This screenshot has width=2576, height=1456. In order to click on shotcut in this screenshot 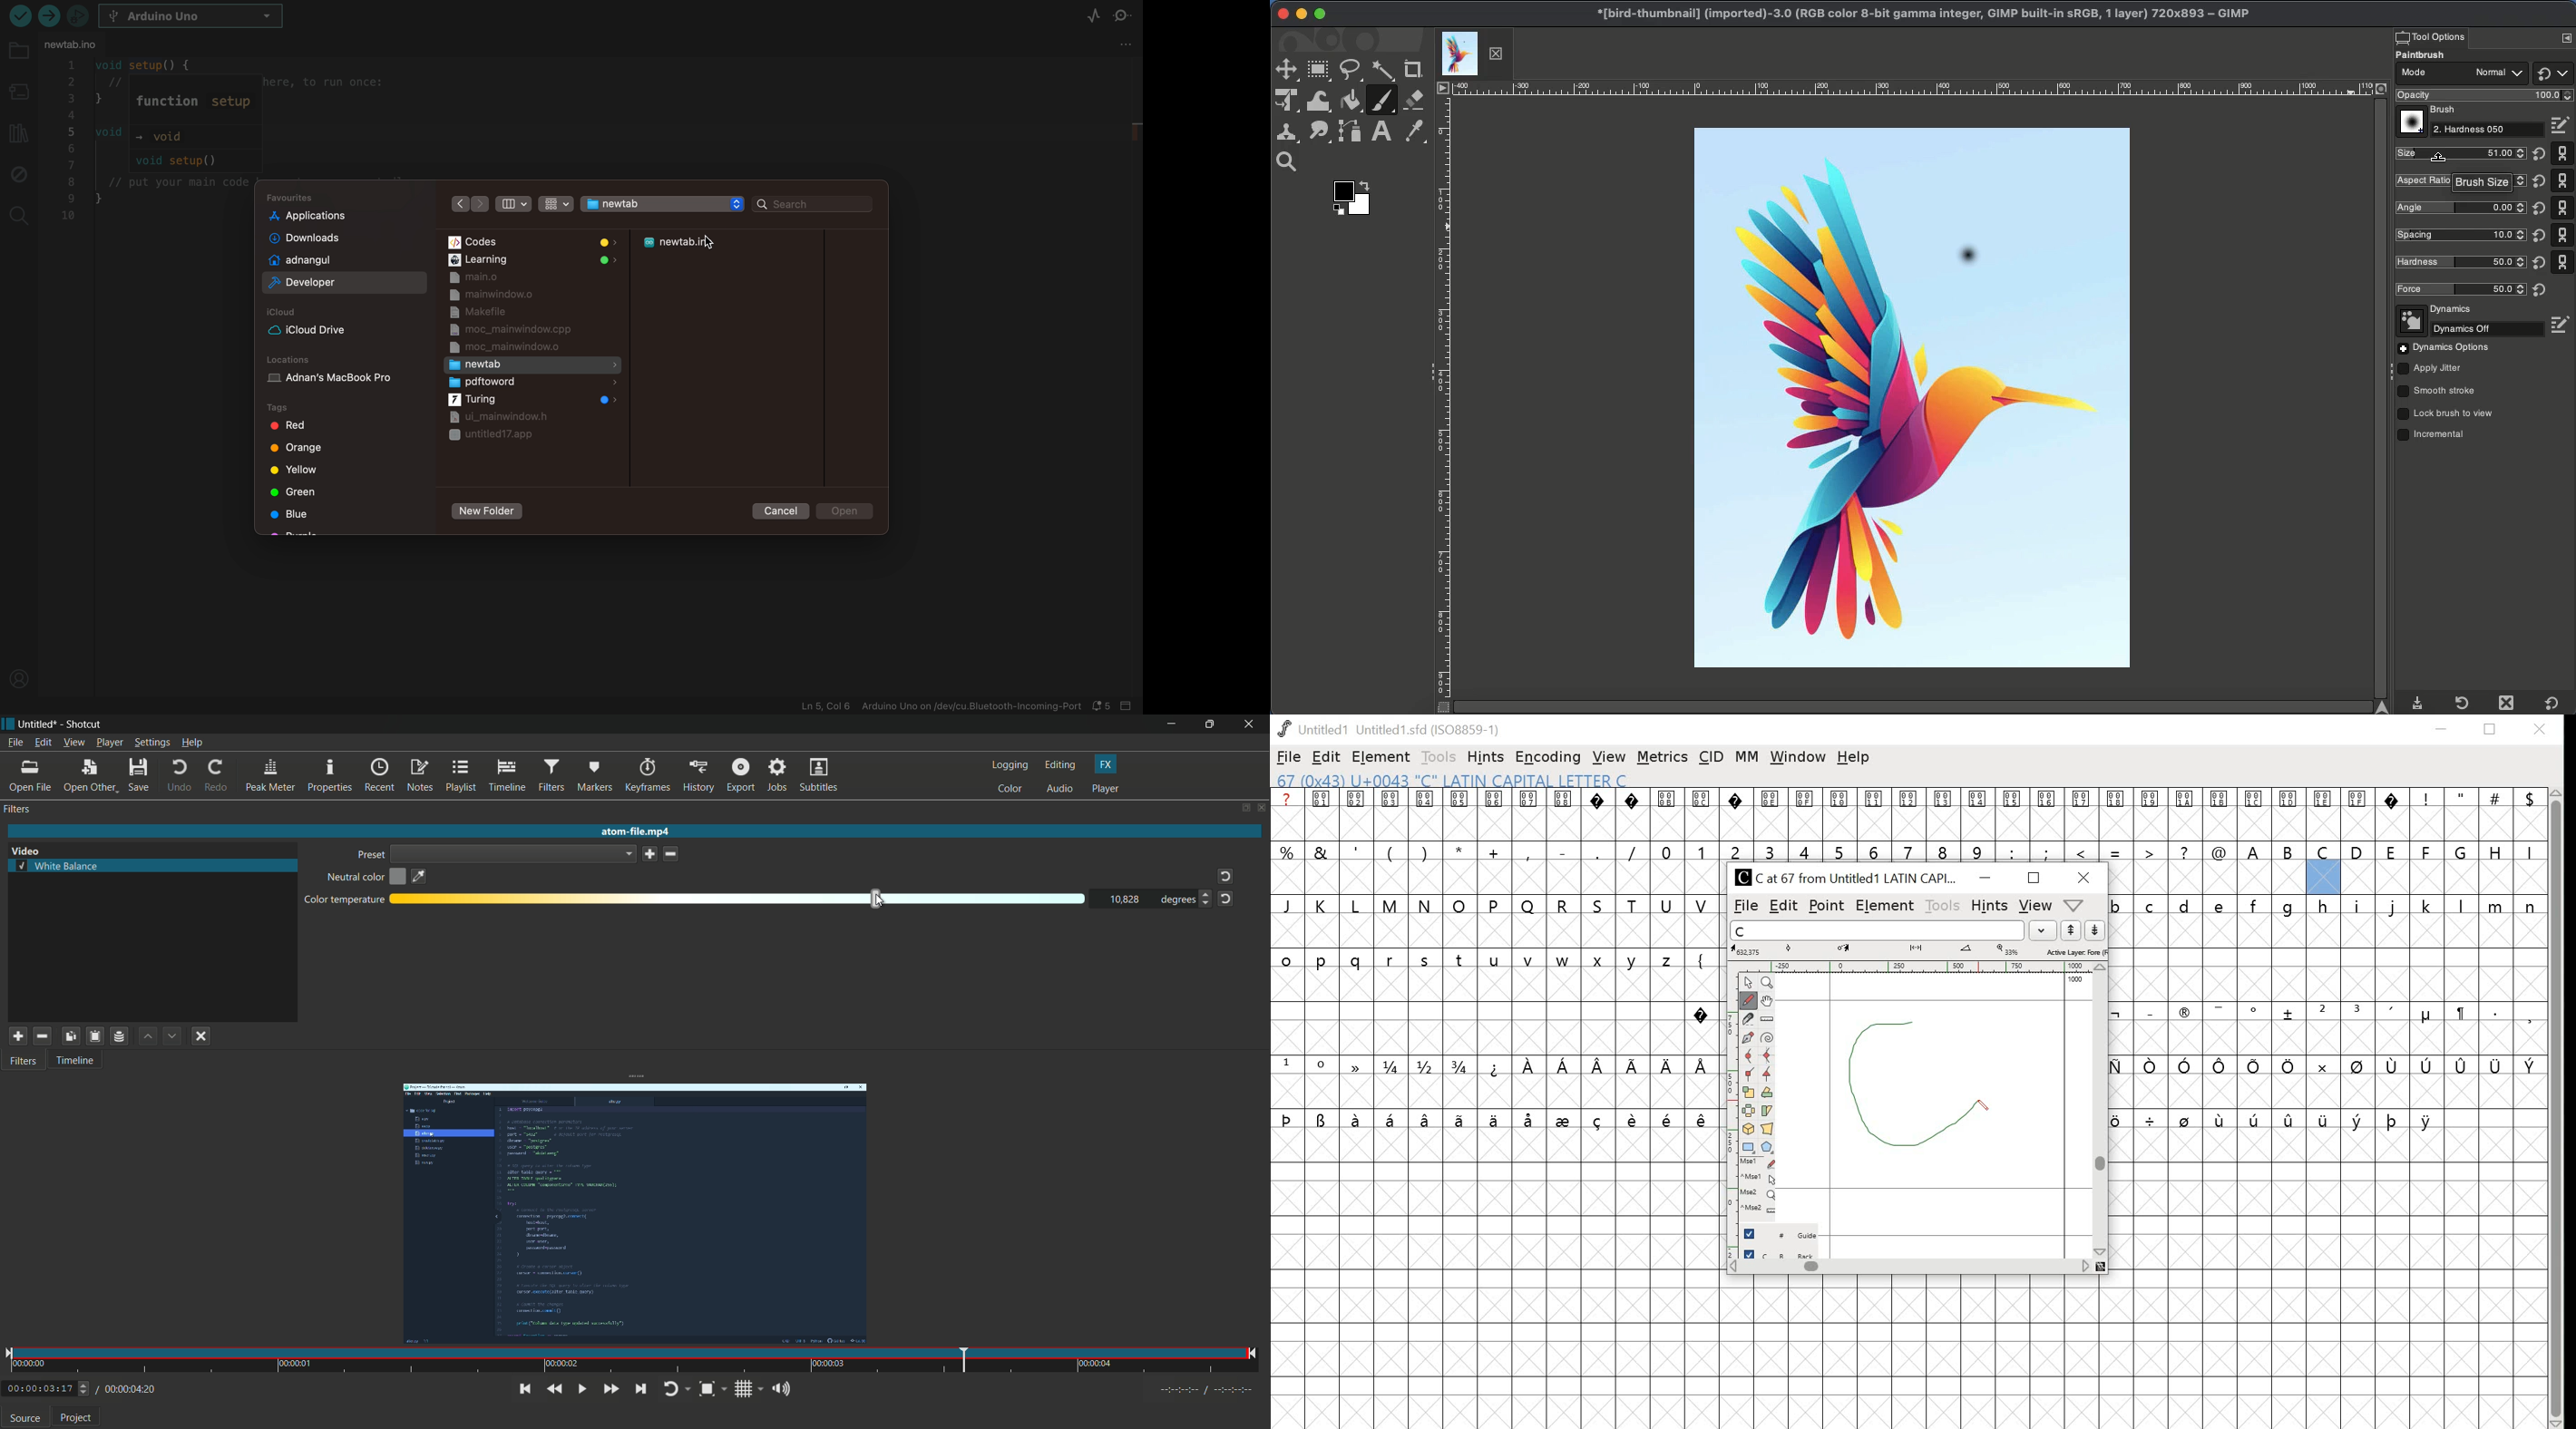, I will do `click(85, 724)`.